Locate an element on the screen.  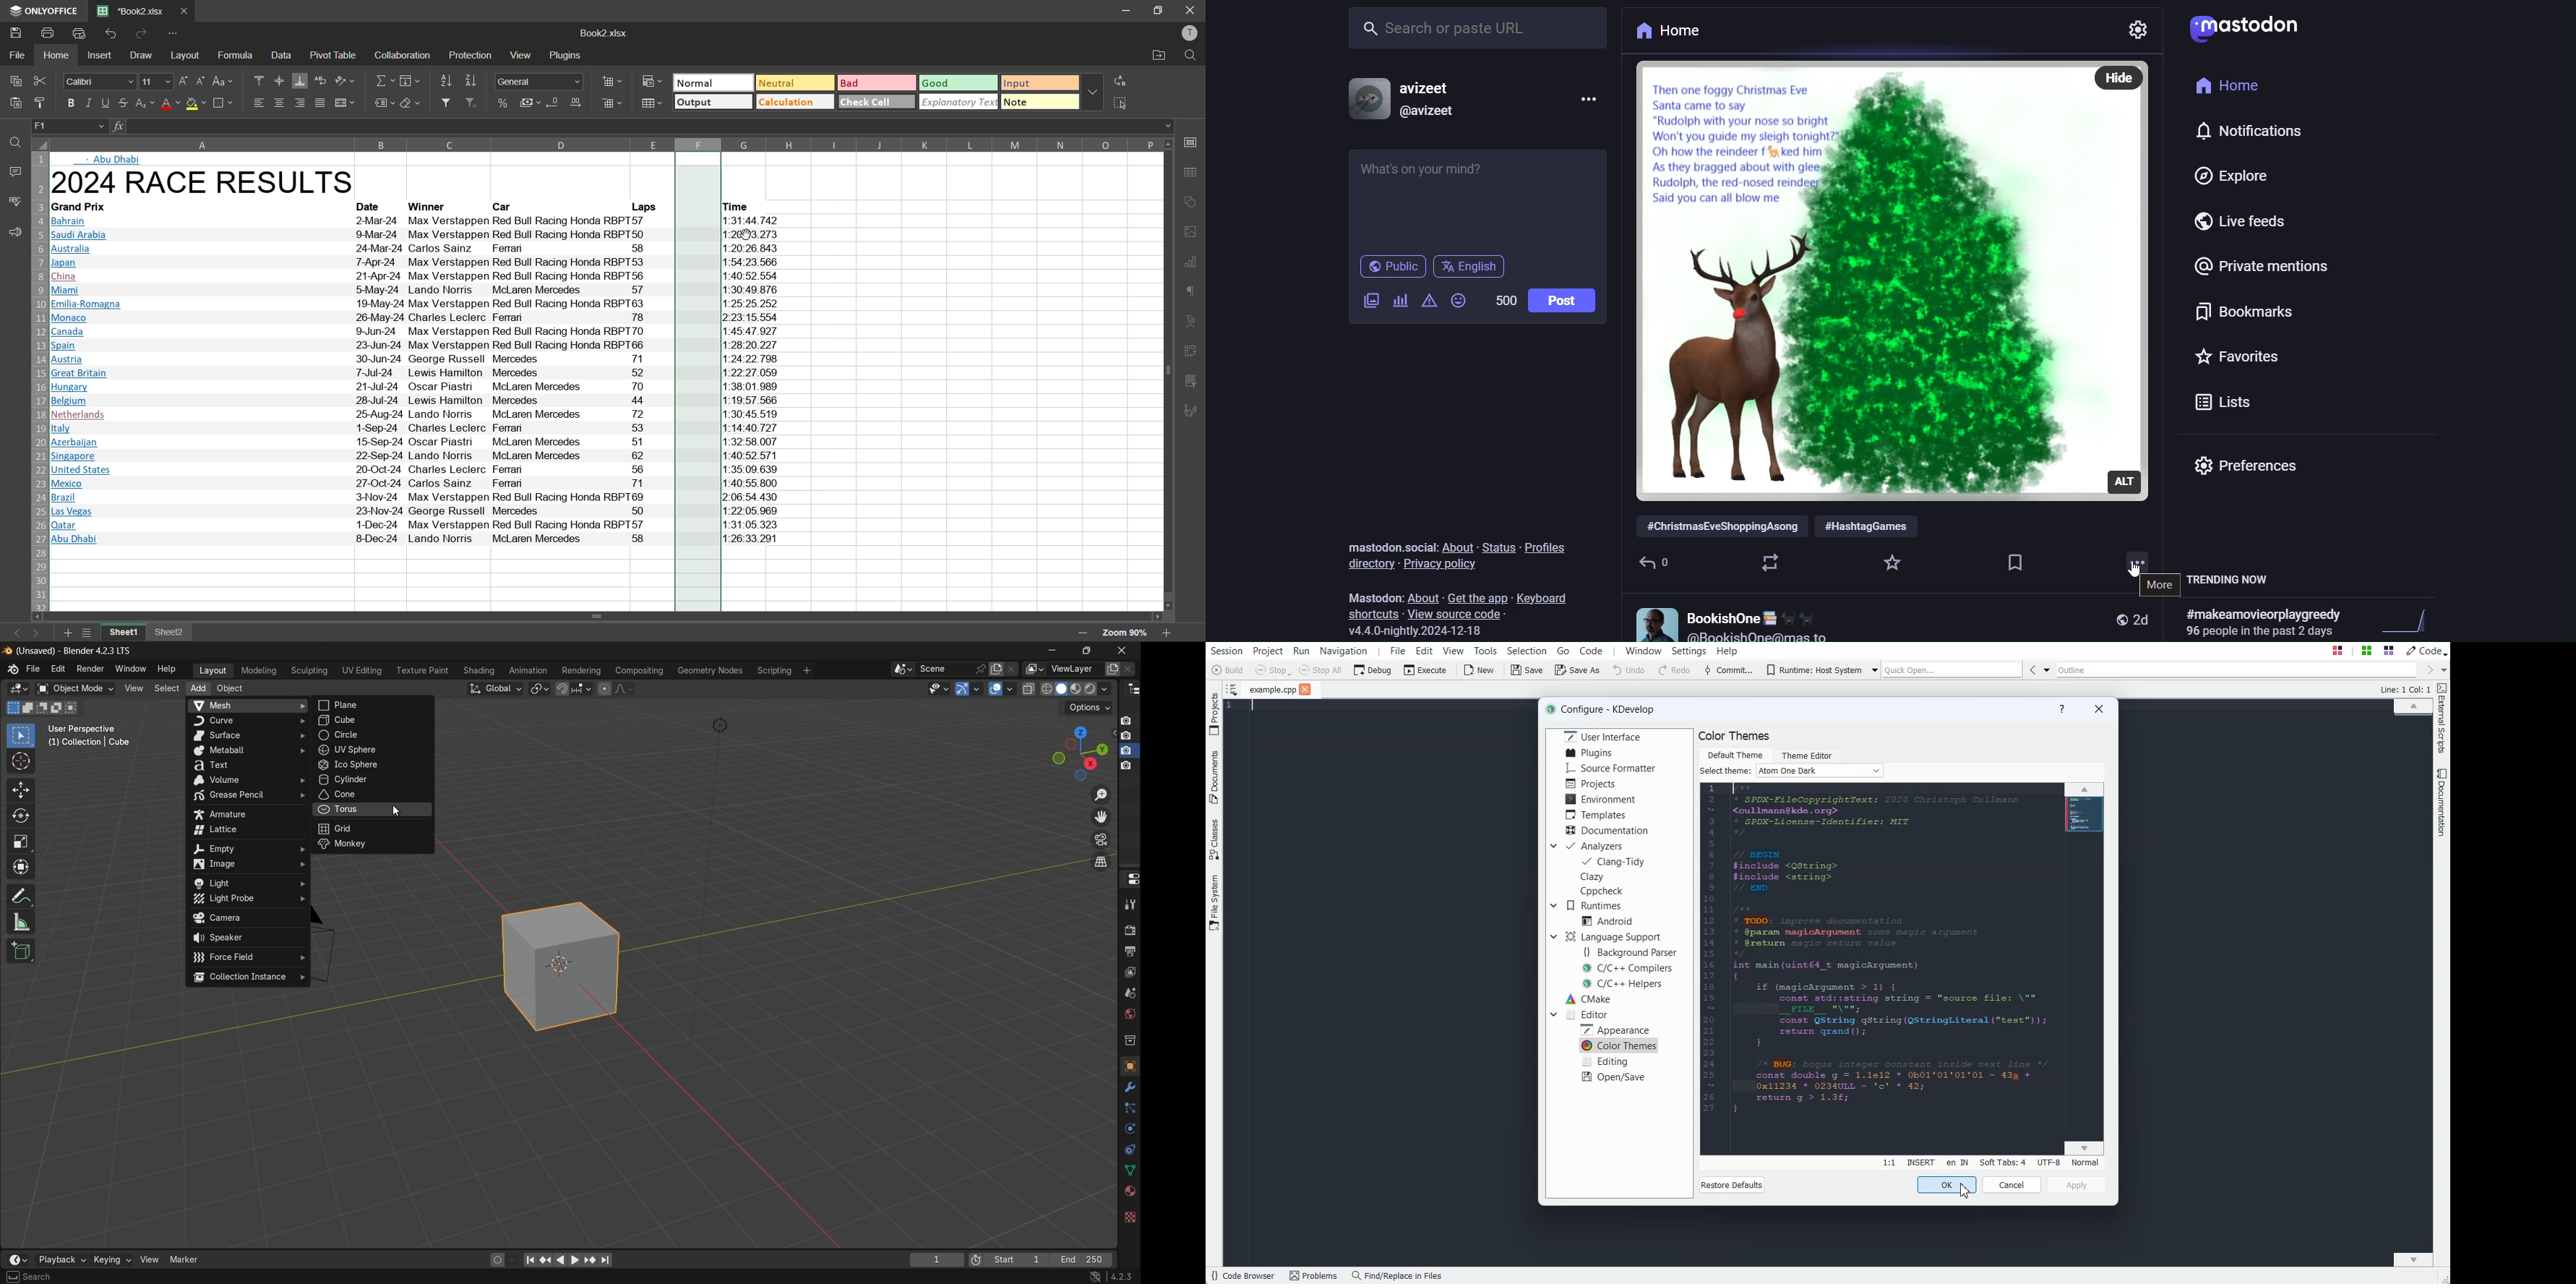
add workplace is located at coordinates (807, 671).